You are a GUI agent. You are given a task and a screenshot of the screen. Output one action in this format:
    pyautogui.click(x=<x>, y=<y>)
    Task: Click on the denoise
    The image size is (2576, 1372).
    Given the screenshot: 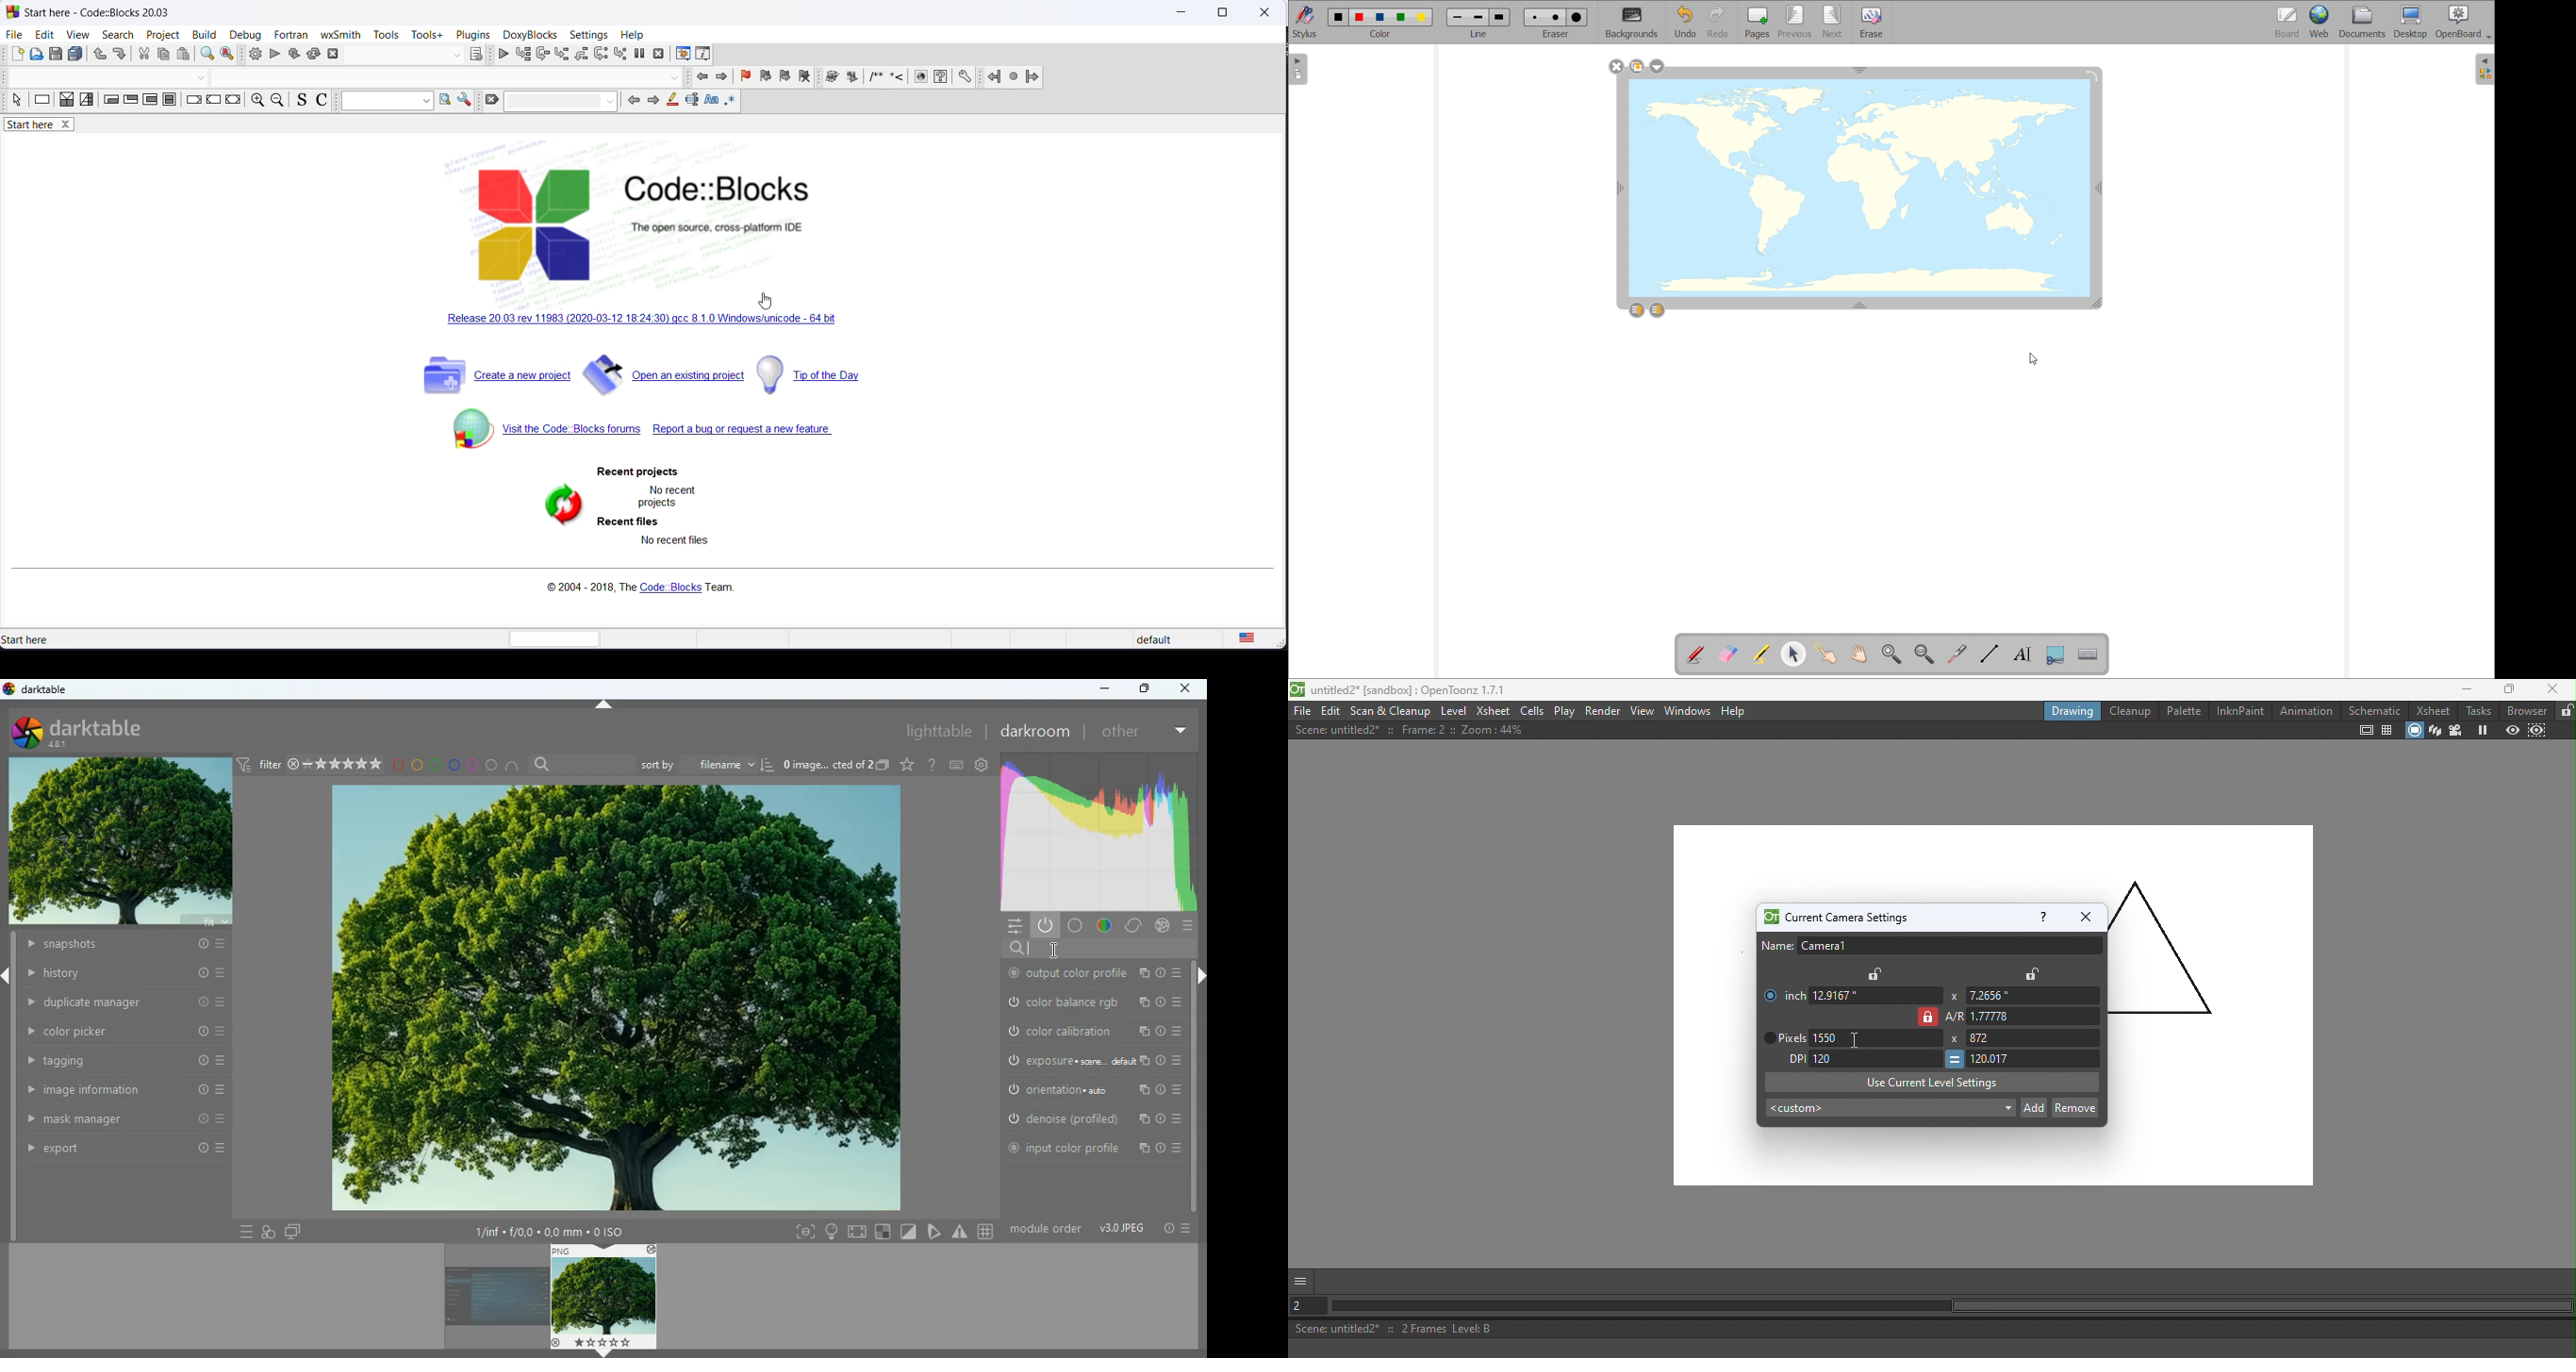 What is the action you would take?
    pyautogui.click(x=1092, y=1118)
    